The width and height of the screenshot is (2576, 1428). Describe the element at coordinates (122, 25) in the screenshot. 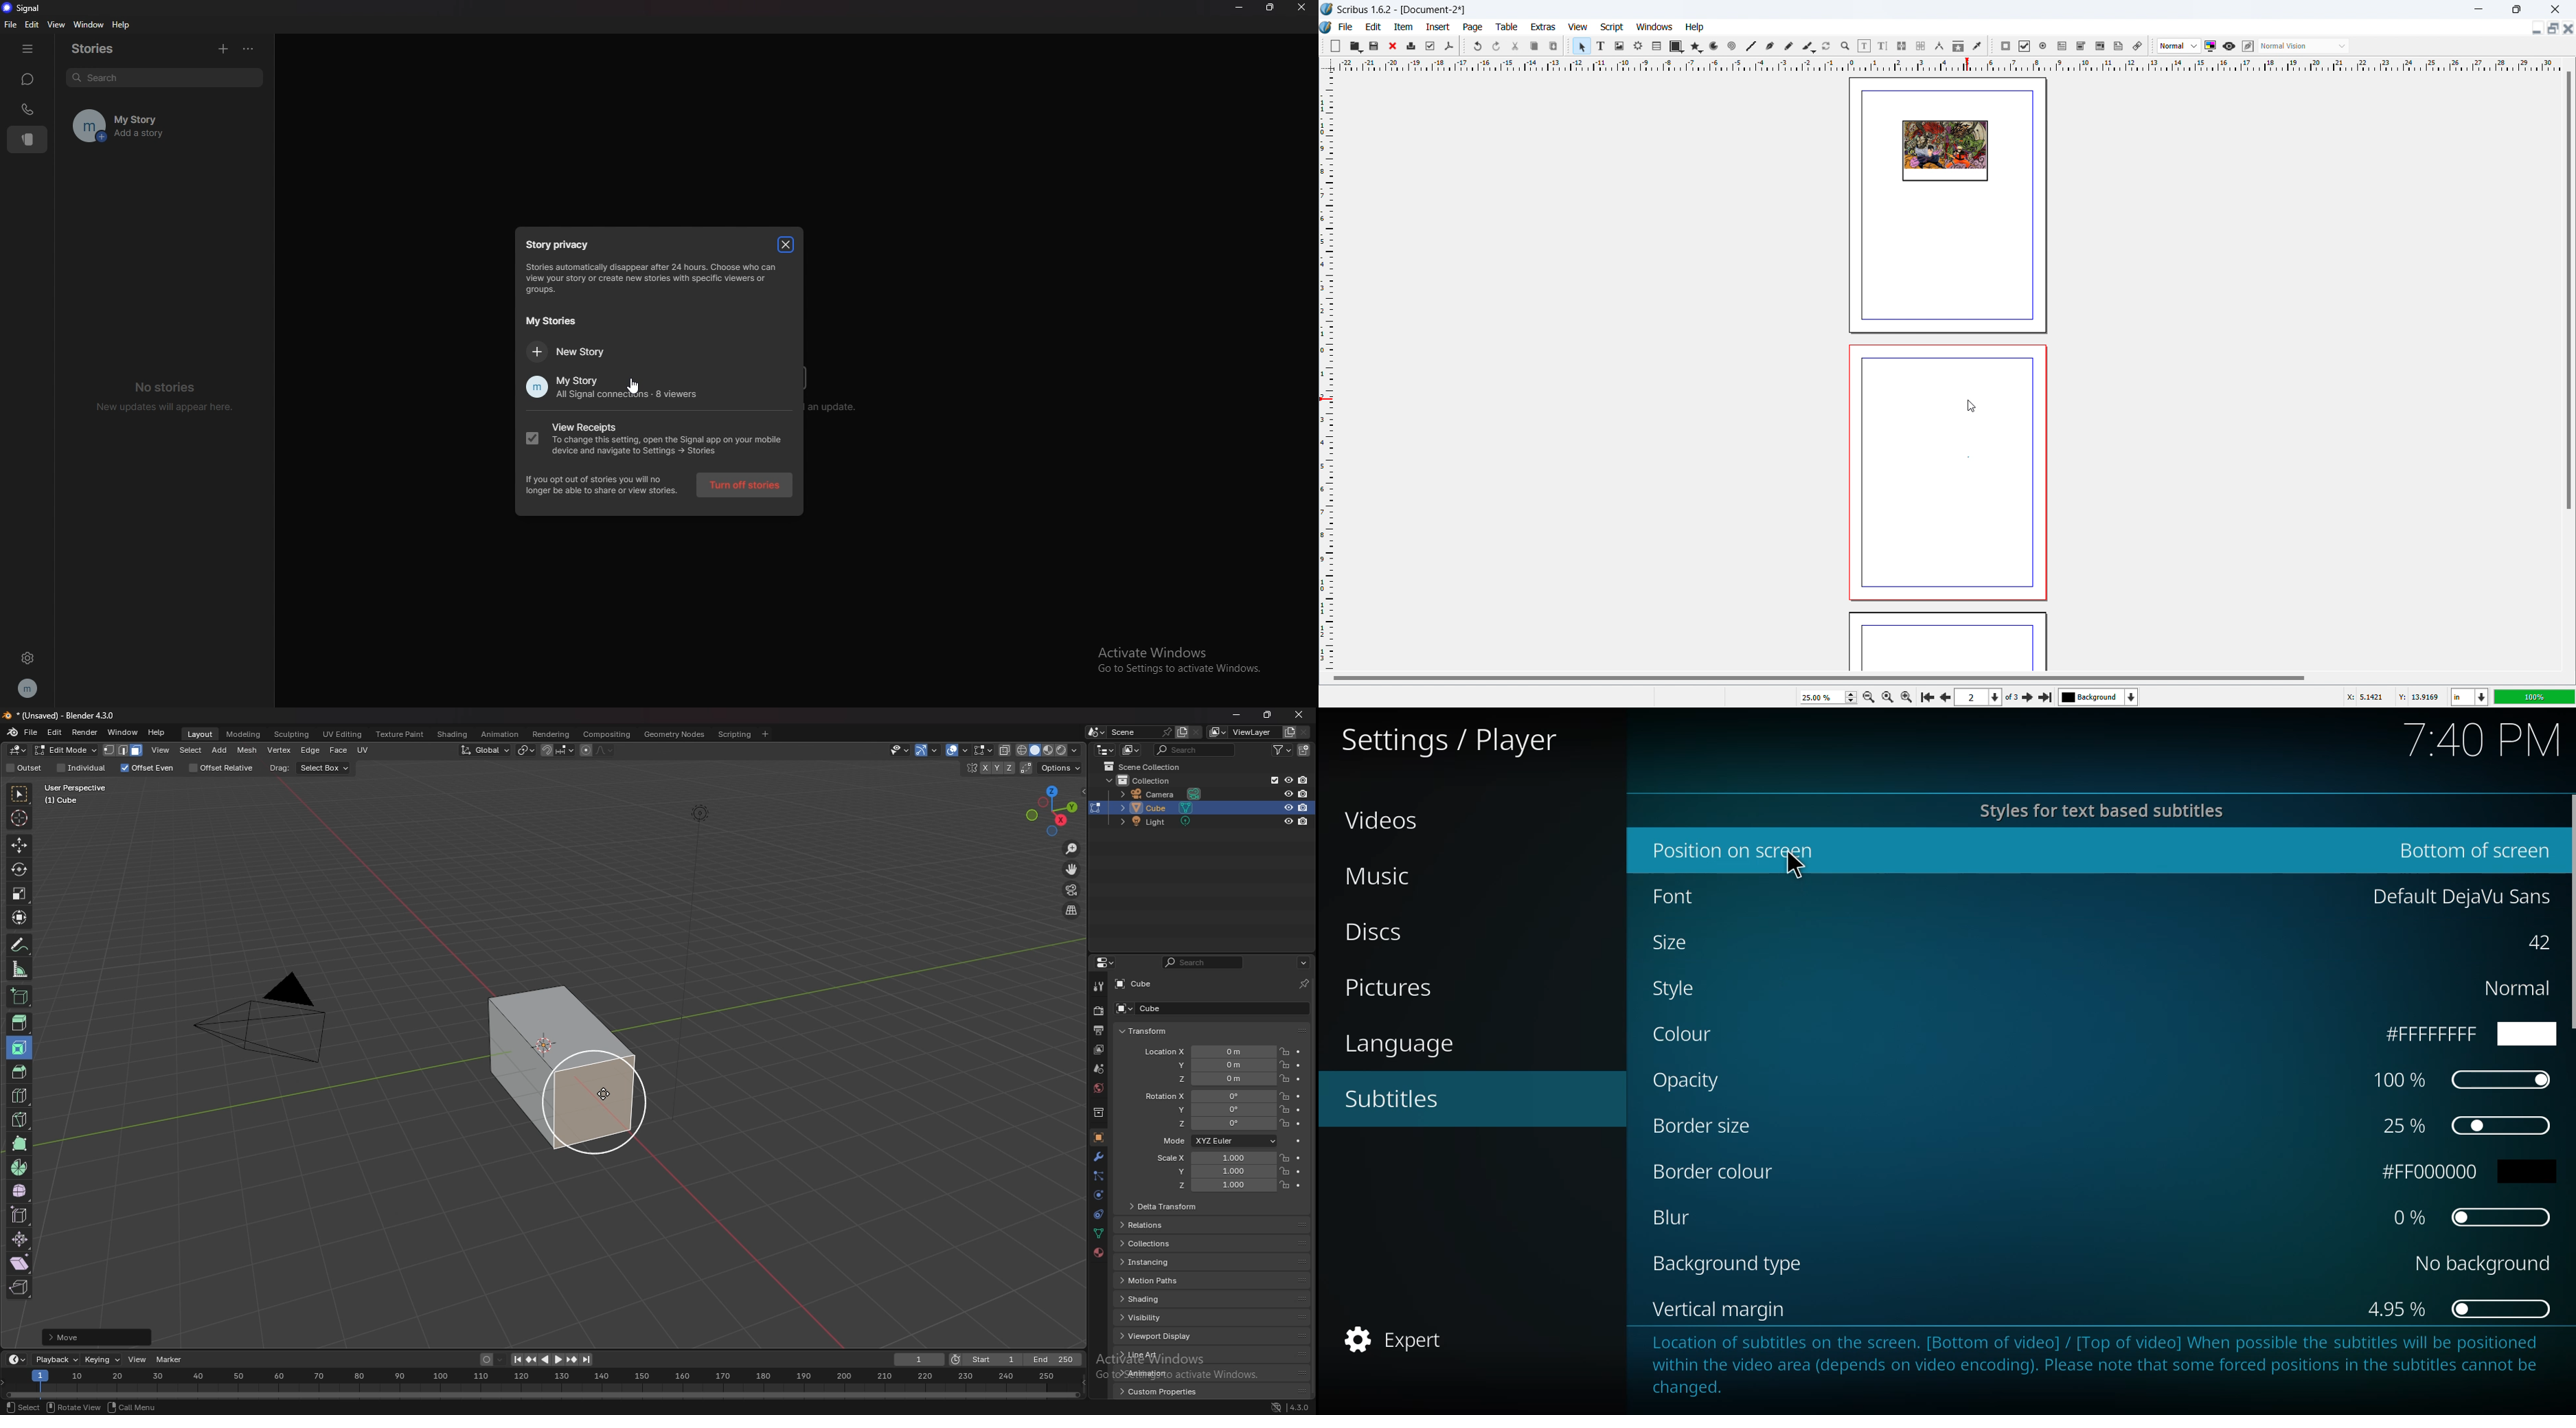

I see `help` at that location.